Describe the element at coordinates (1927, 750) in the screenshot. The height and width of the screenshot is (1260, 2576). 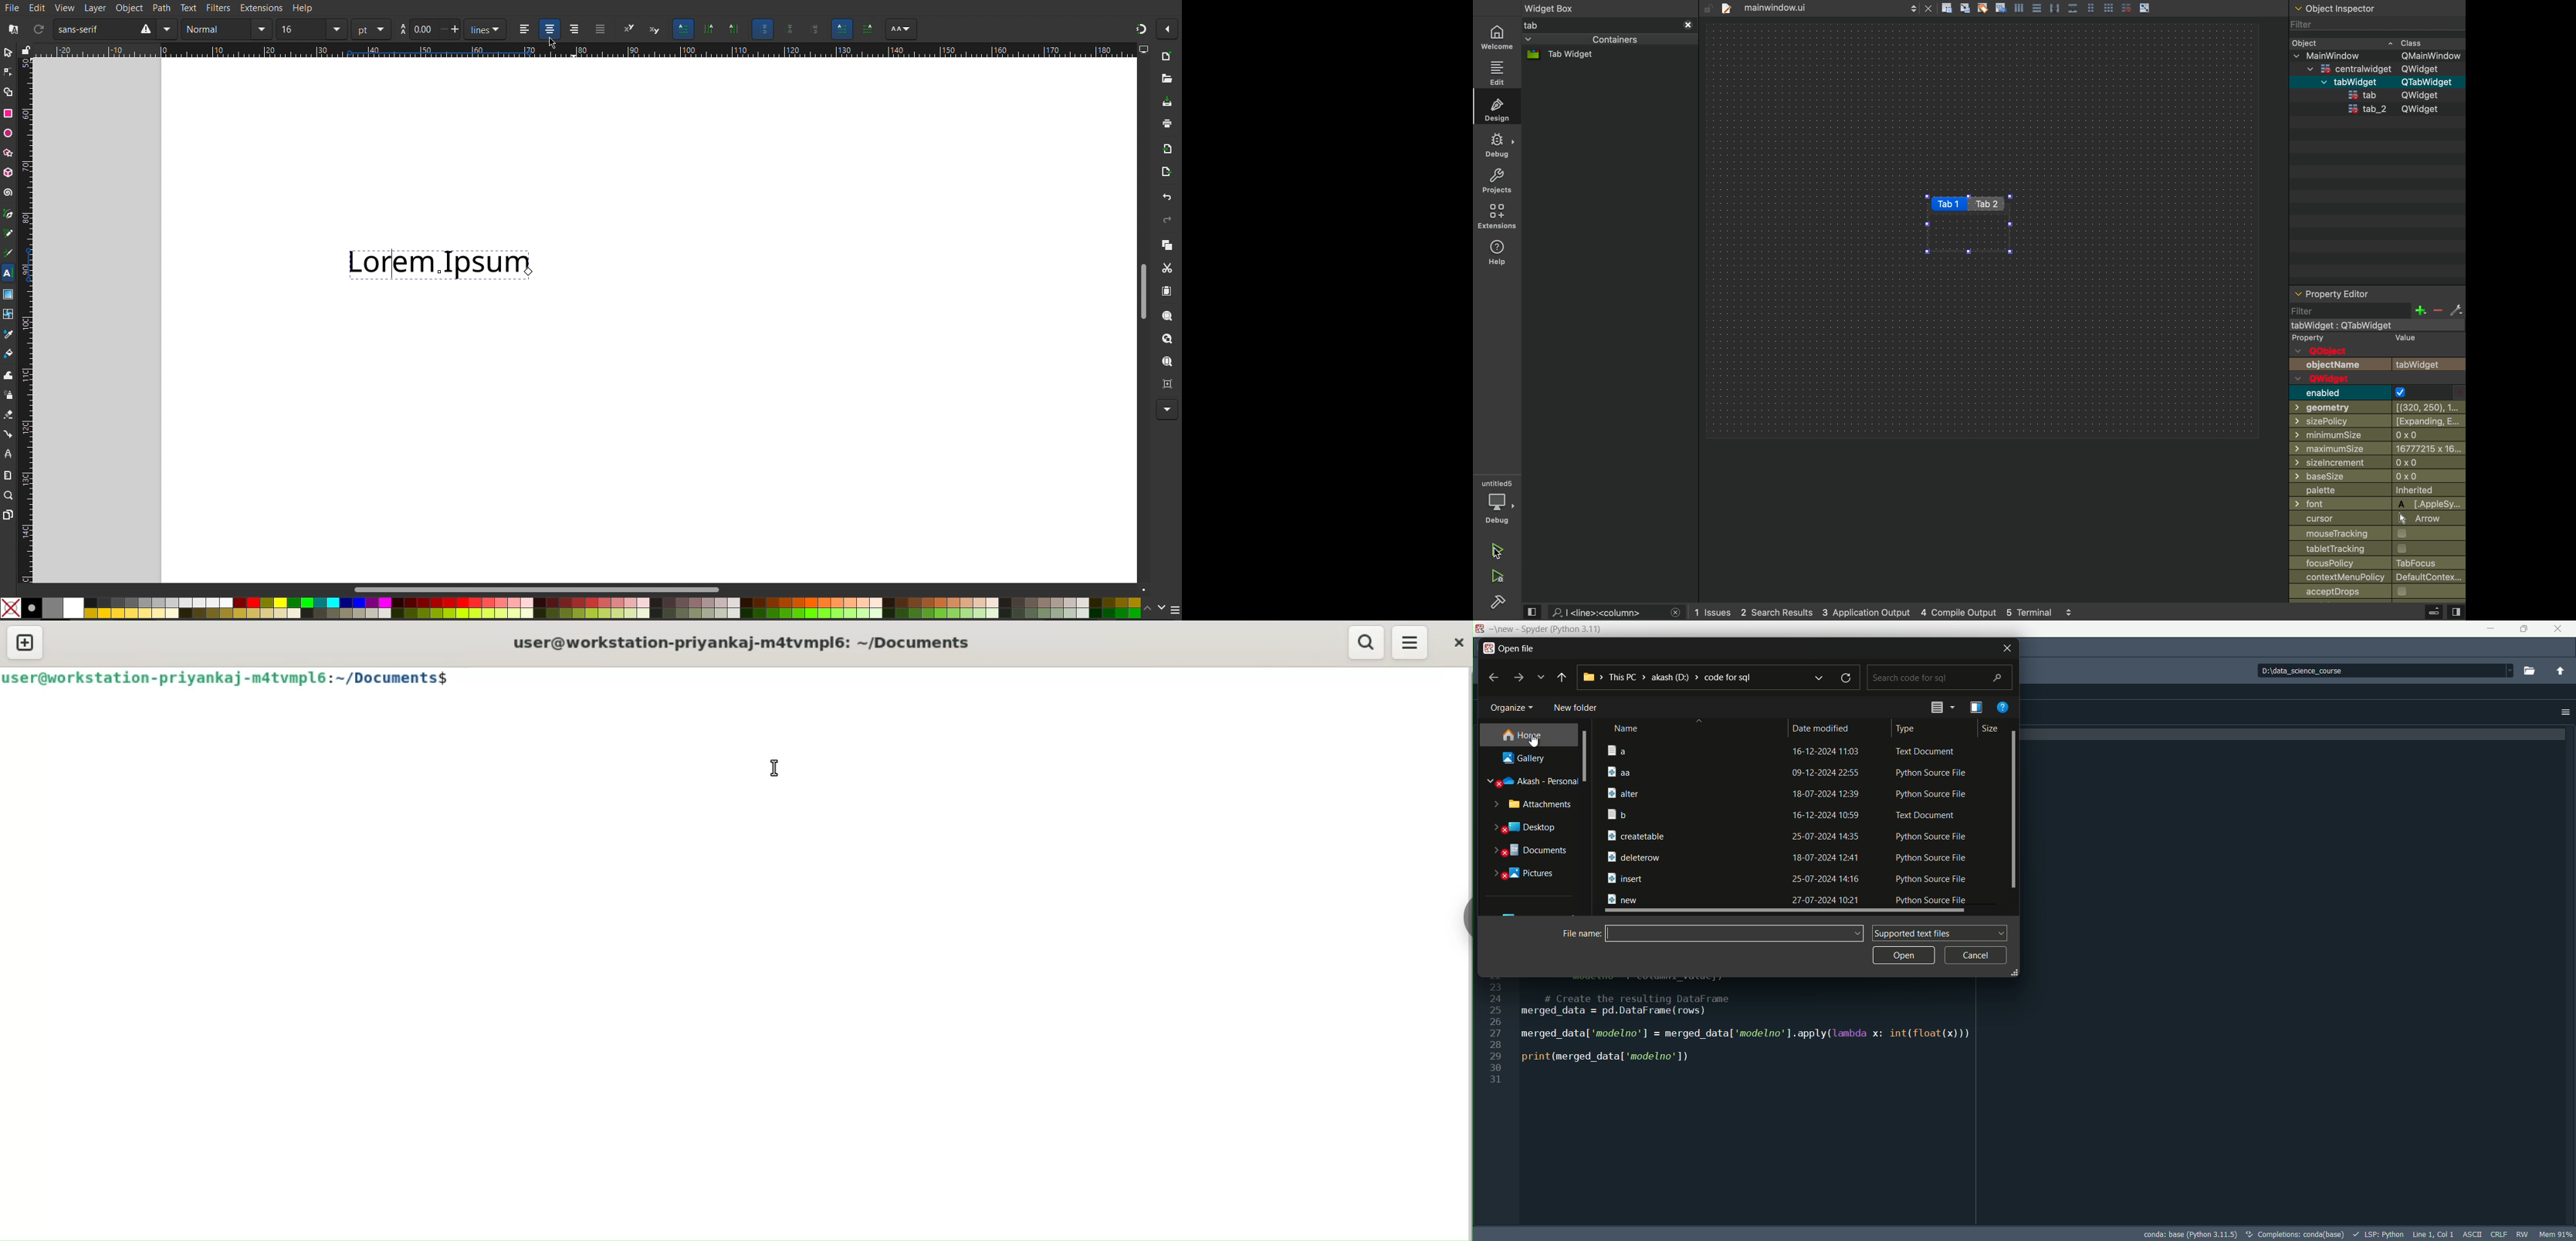
I see `filetype` at that location.